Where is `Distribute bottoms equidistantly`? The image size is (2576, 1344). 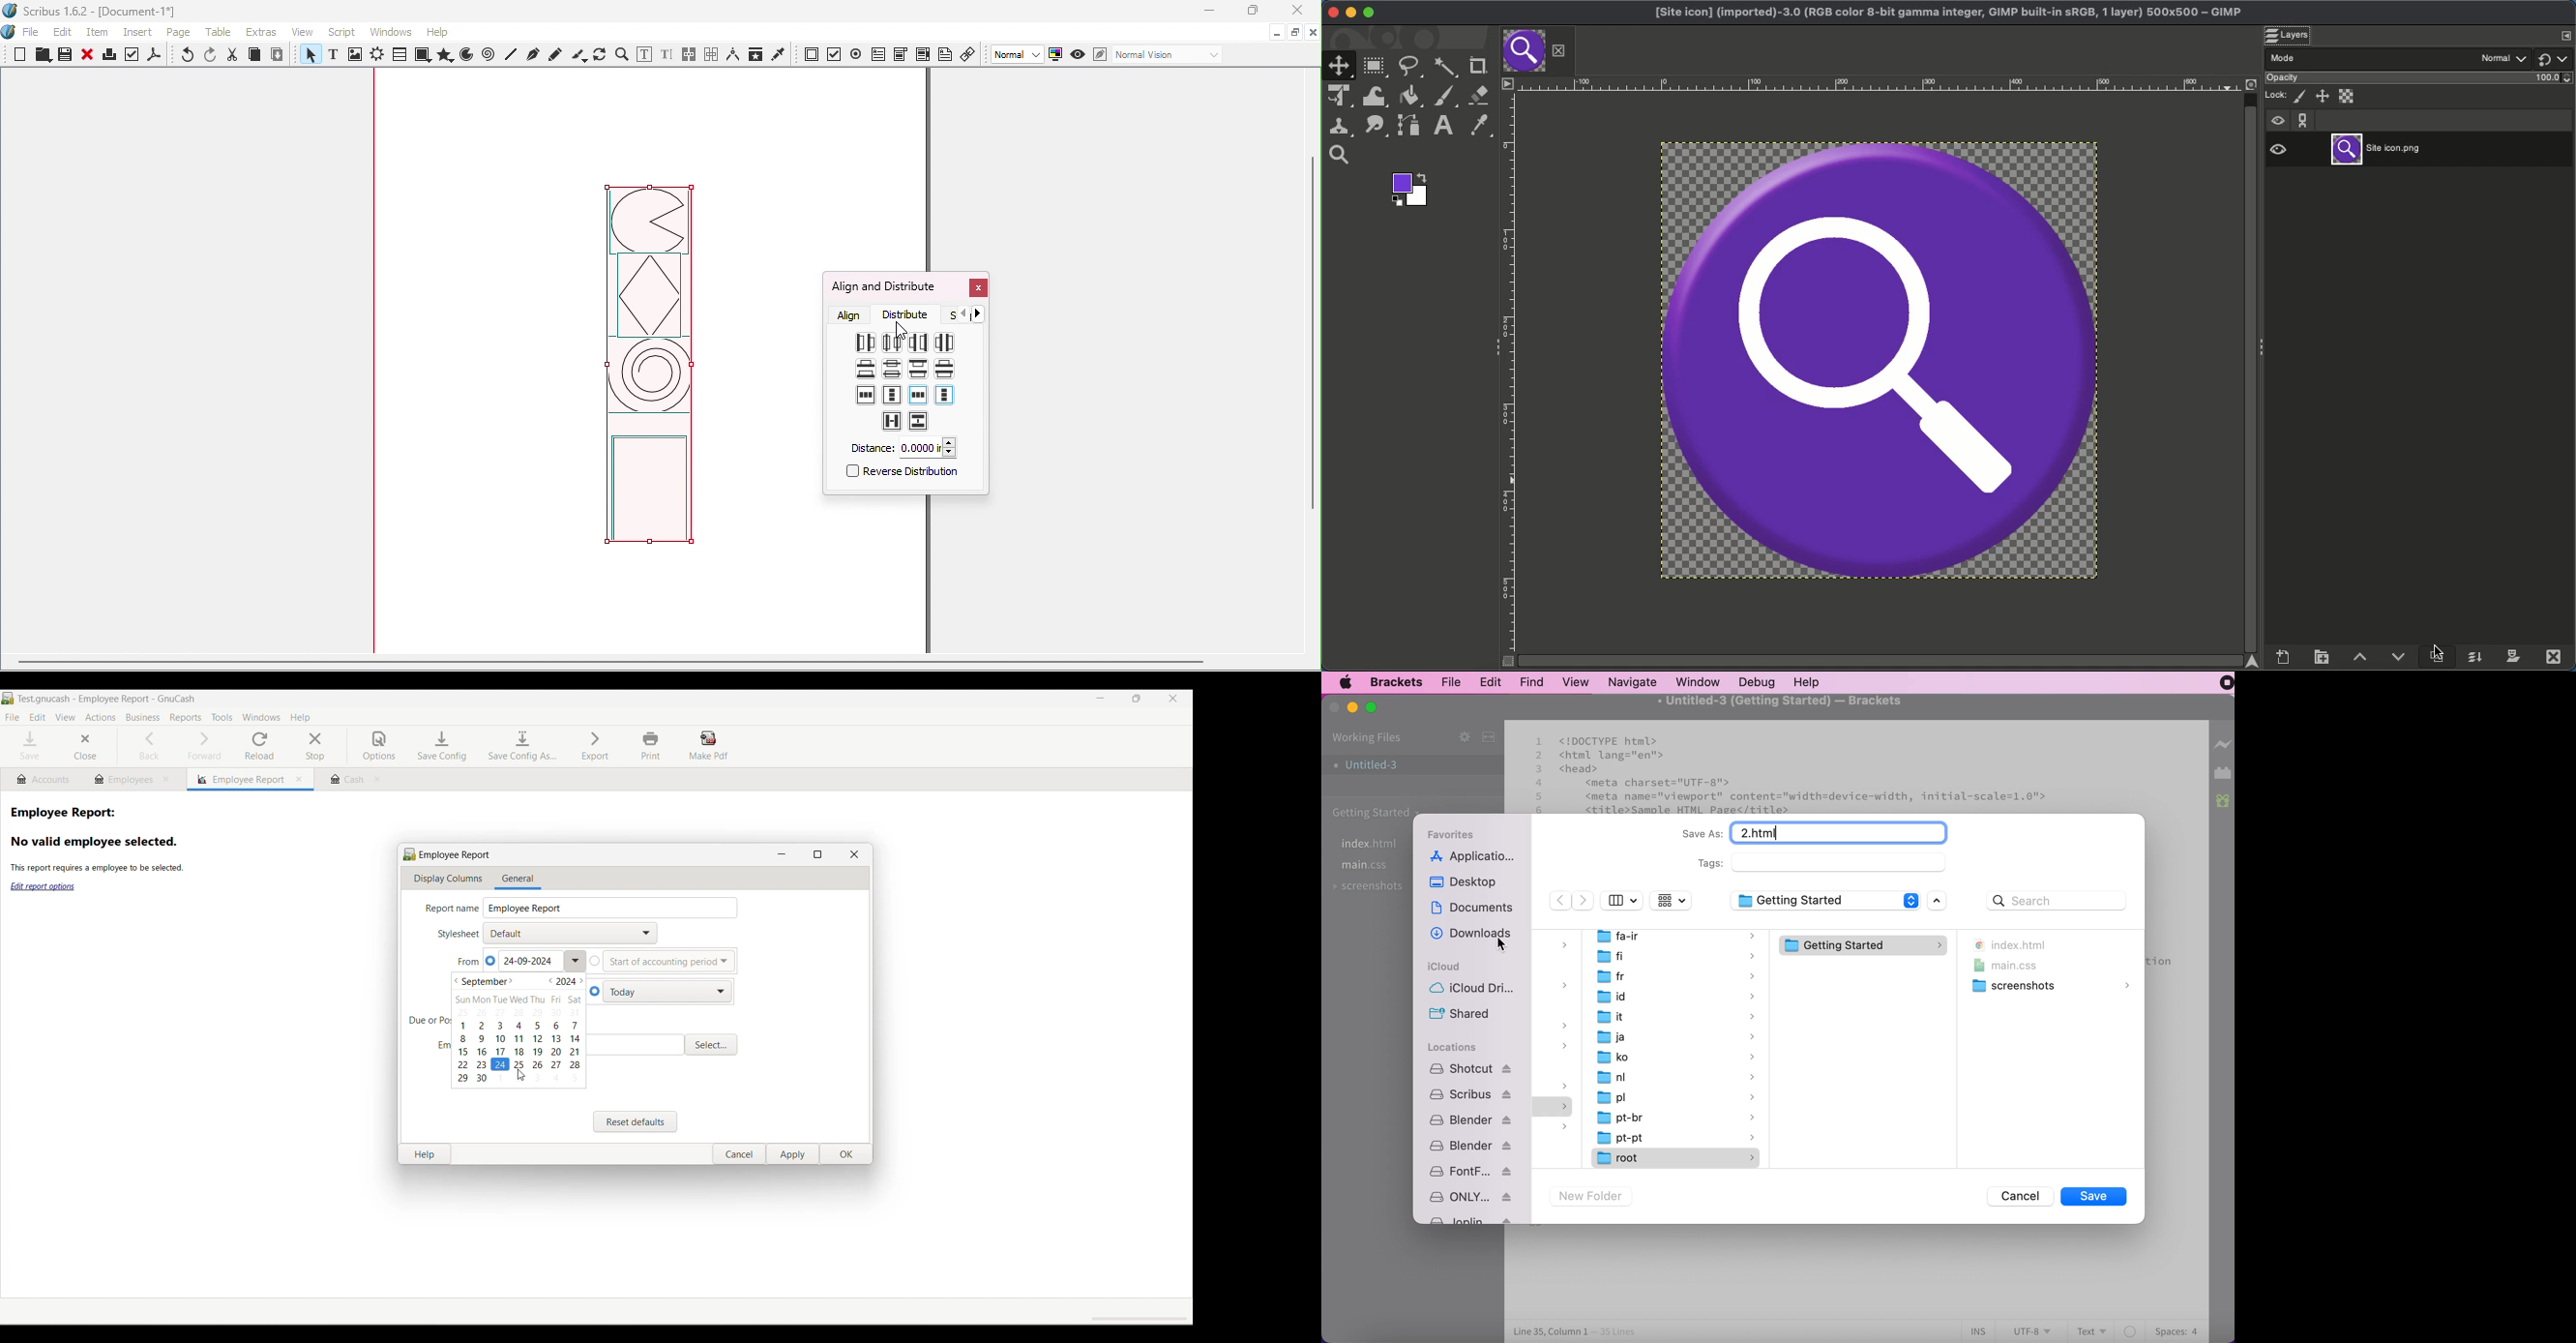 Distribute bottoms equidistantly is located at coordinates (866, 369).